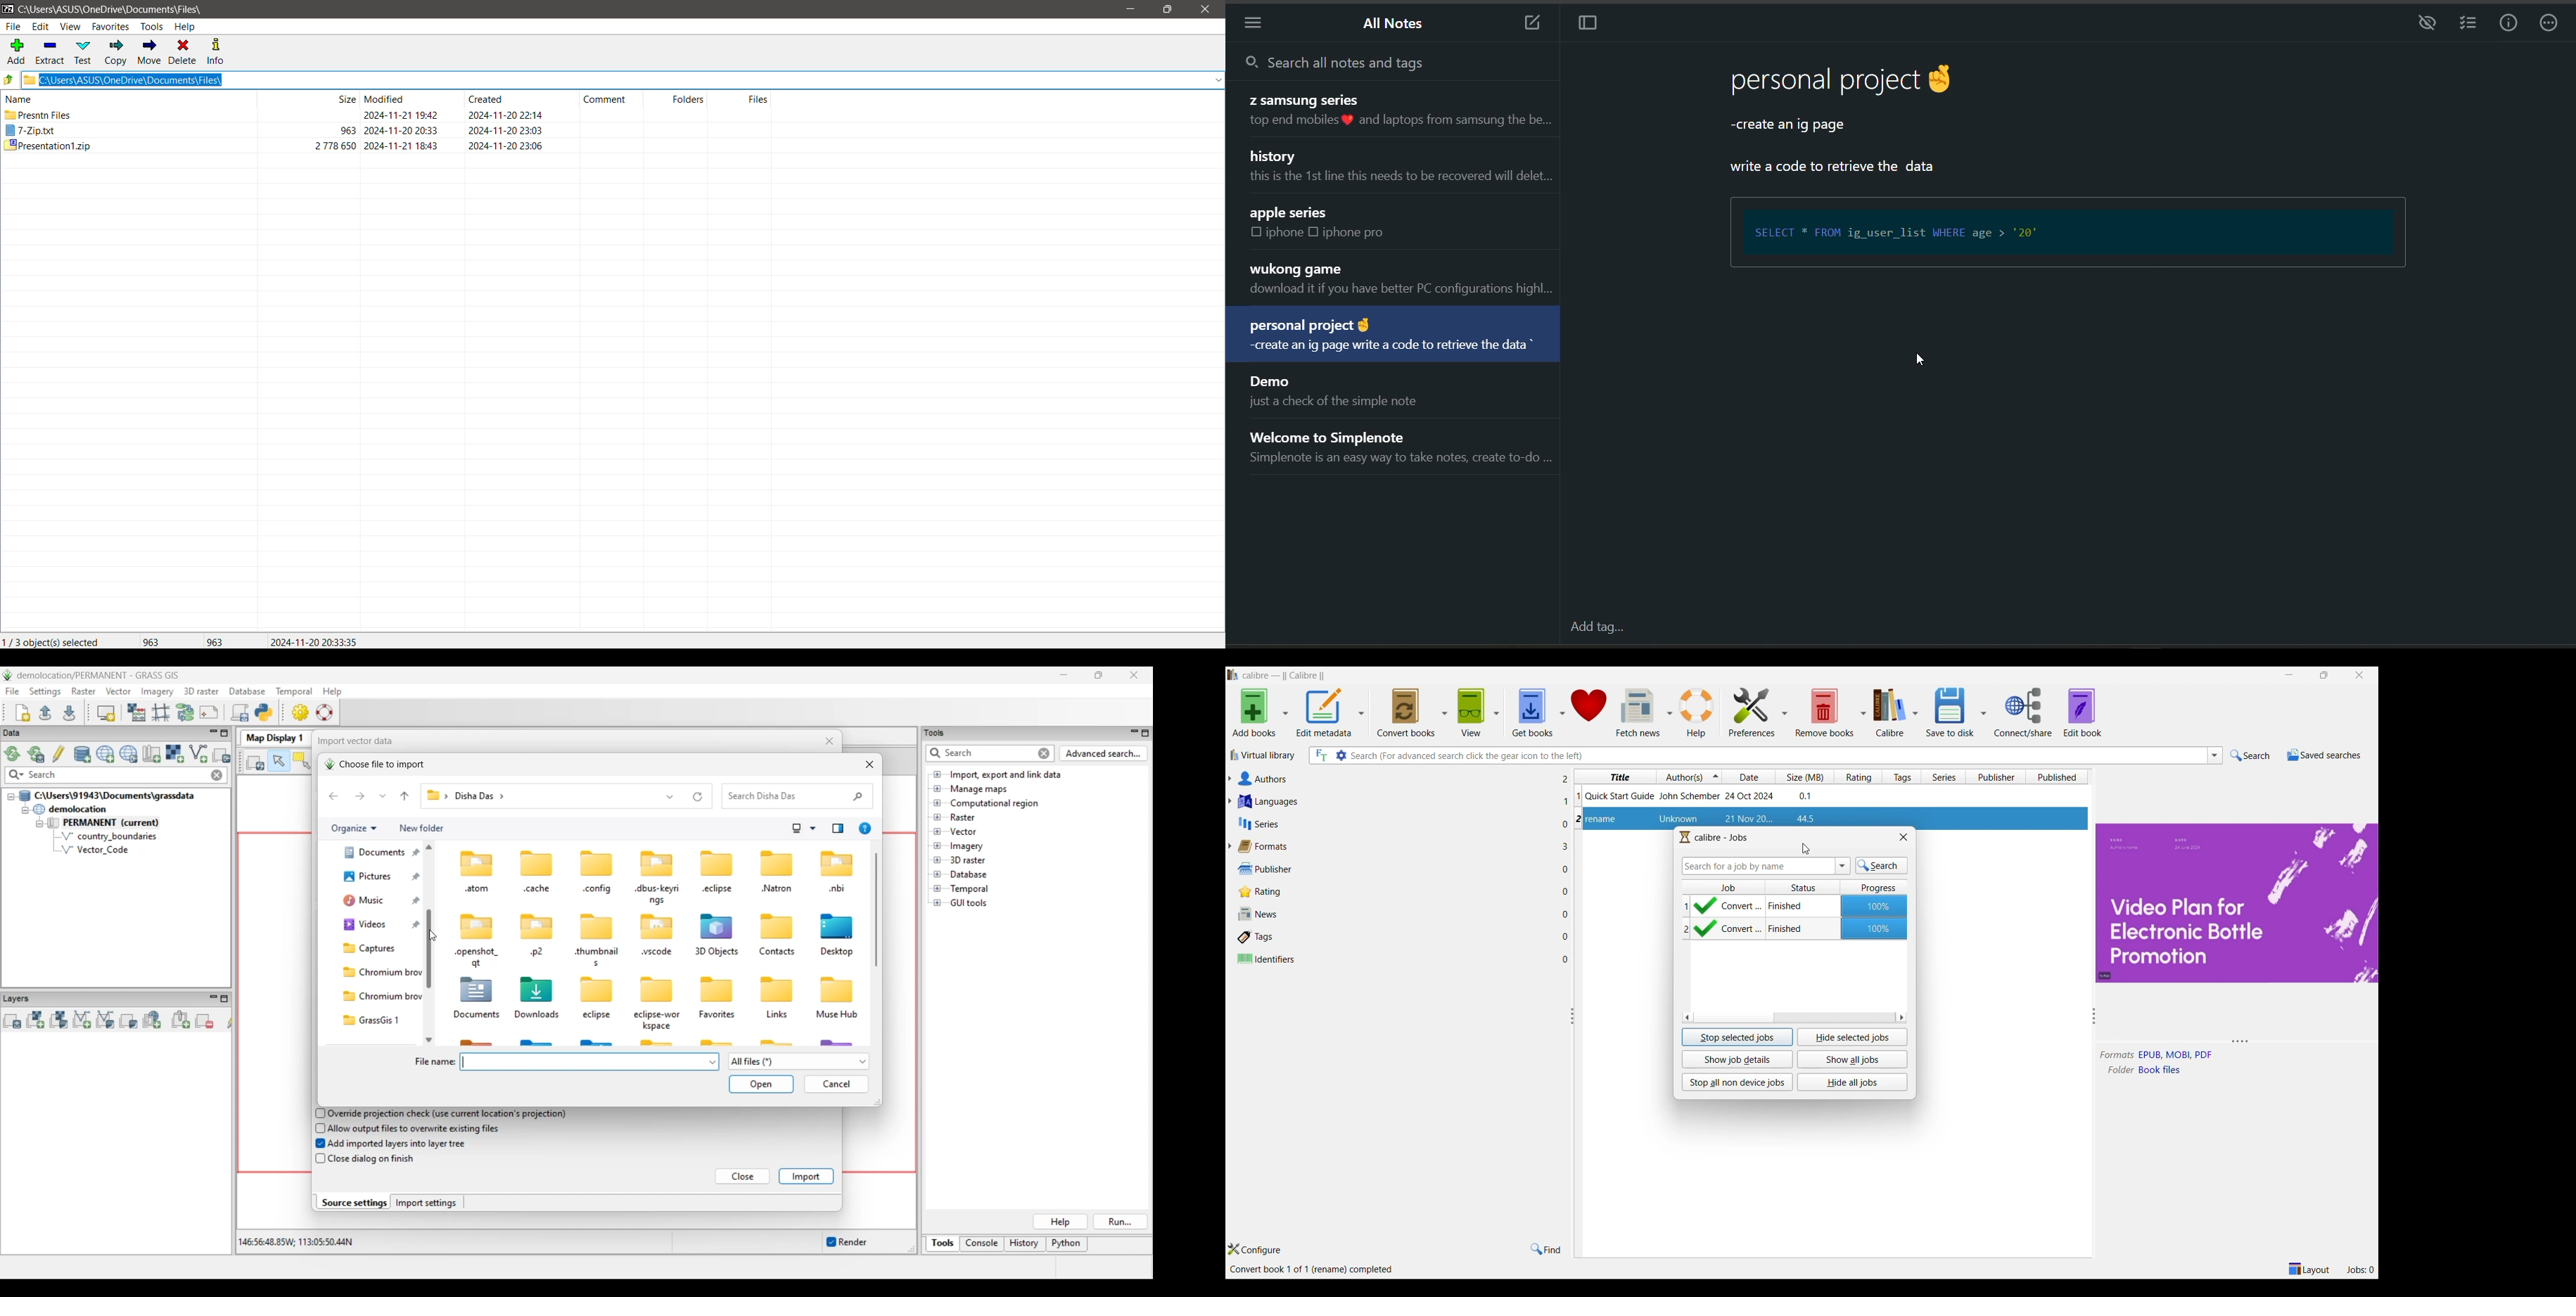 The width and height of the screenshot is (2576, 1316). Describe the element at coordinates (1690, 776) in the screenshot. I see `Authors column, current sorting` at that location.